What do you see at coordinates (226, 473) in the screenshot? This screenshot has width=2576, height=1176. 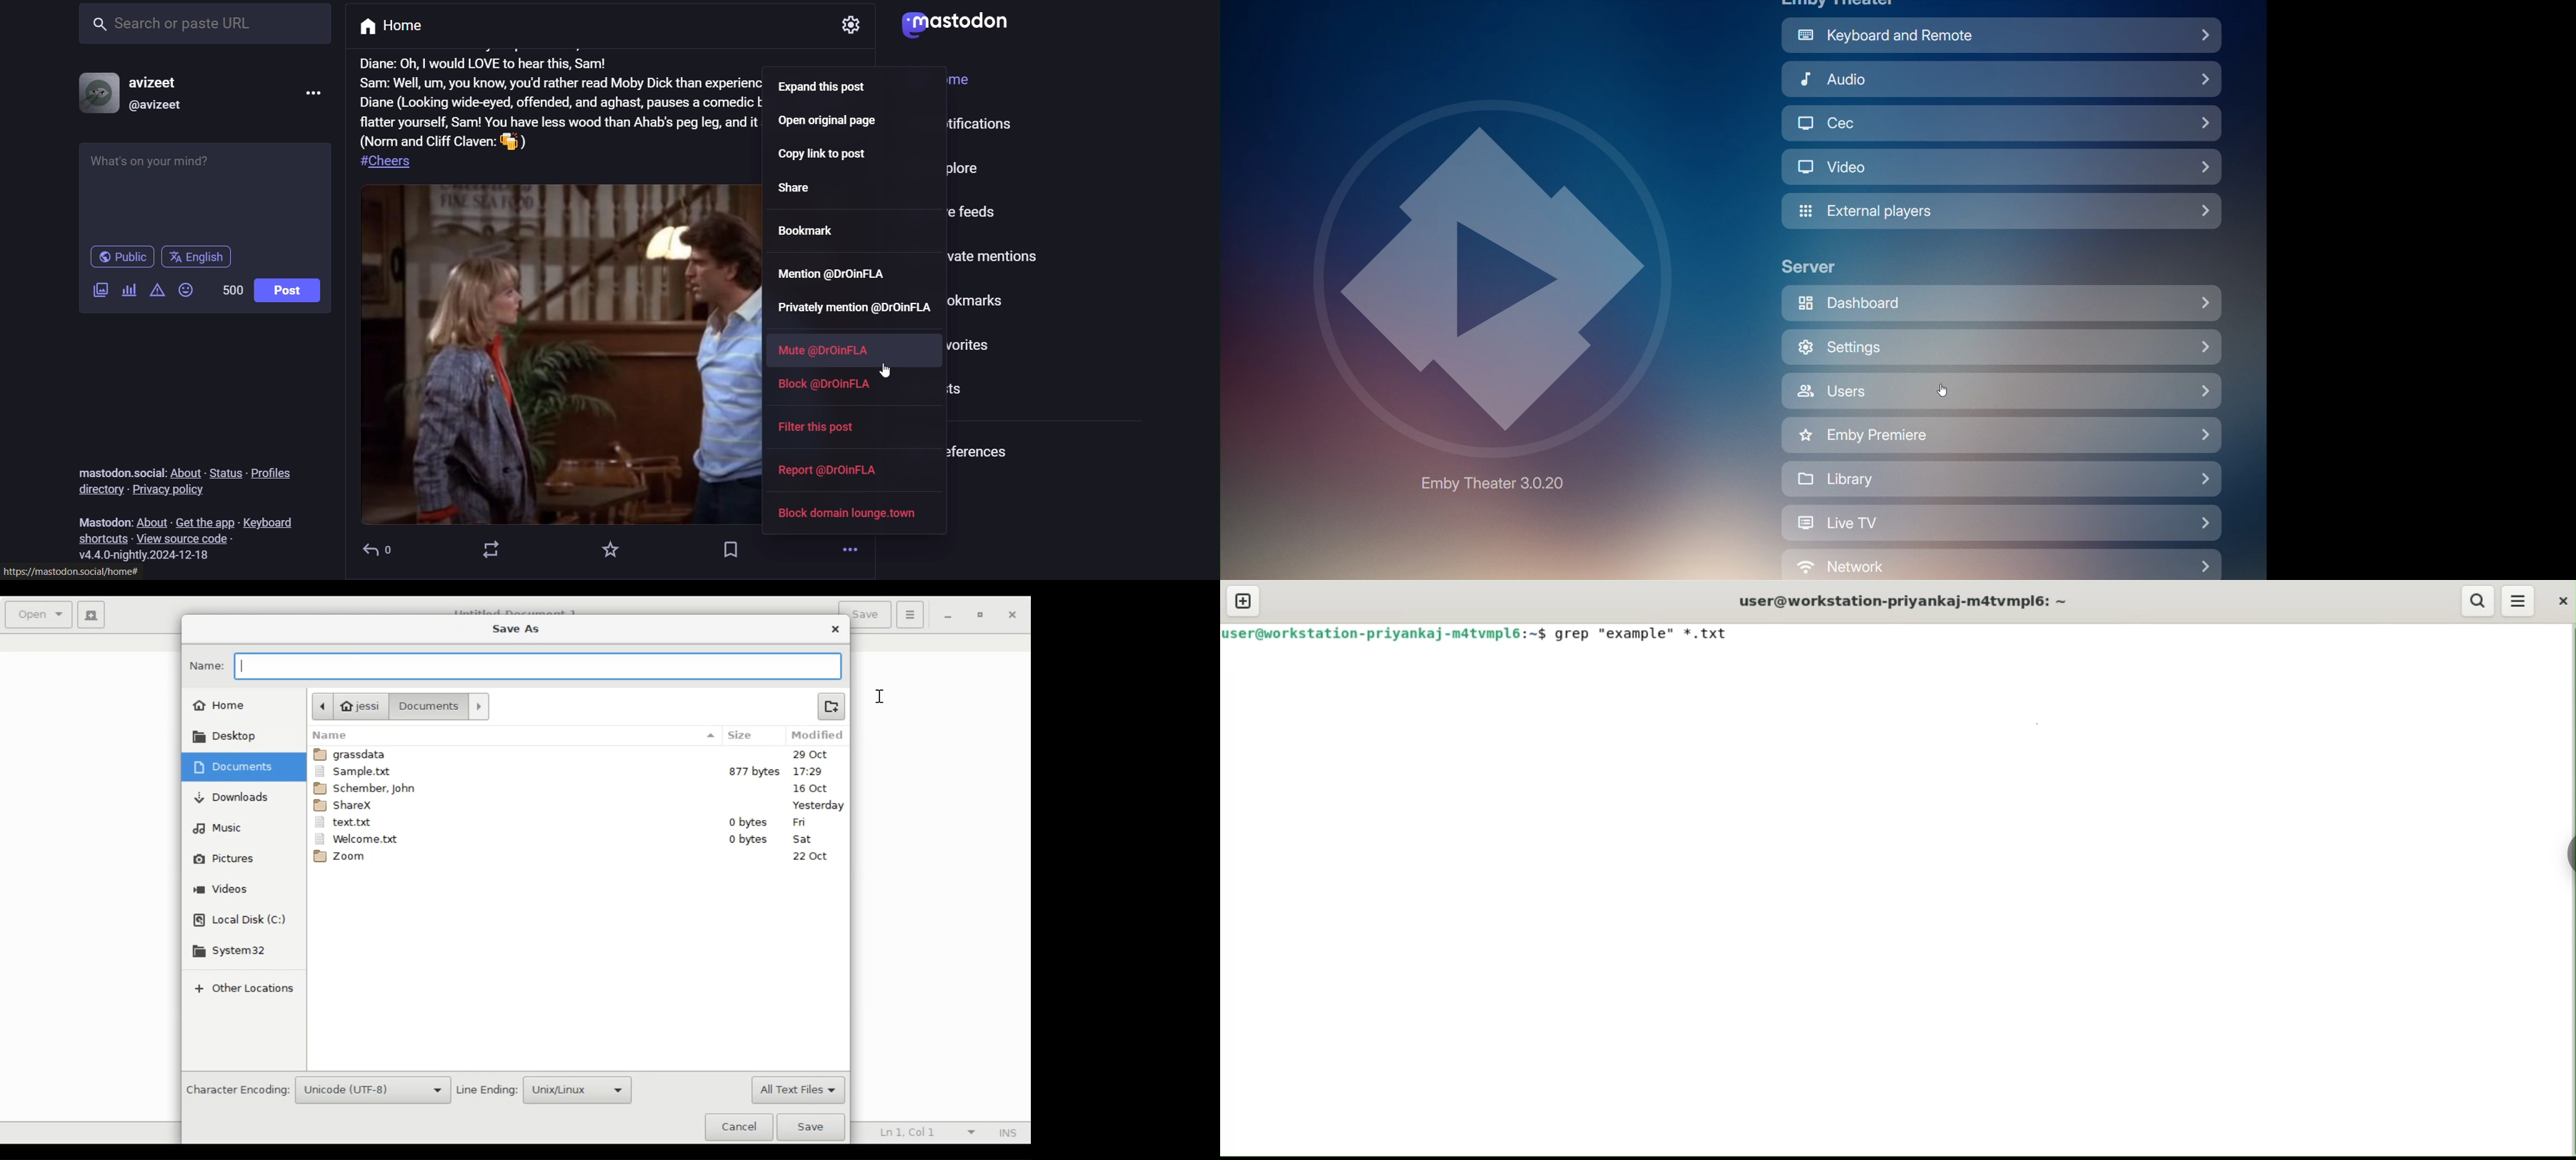 I see `status` at bounding box center [226, 473].